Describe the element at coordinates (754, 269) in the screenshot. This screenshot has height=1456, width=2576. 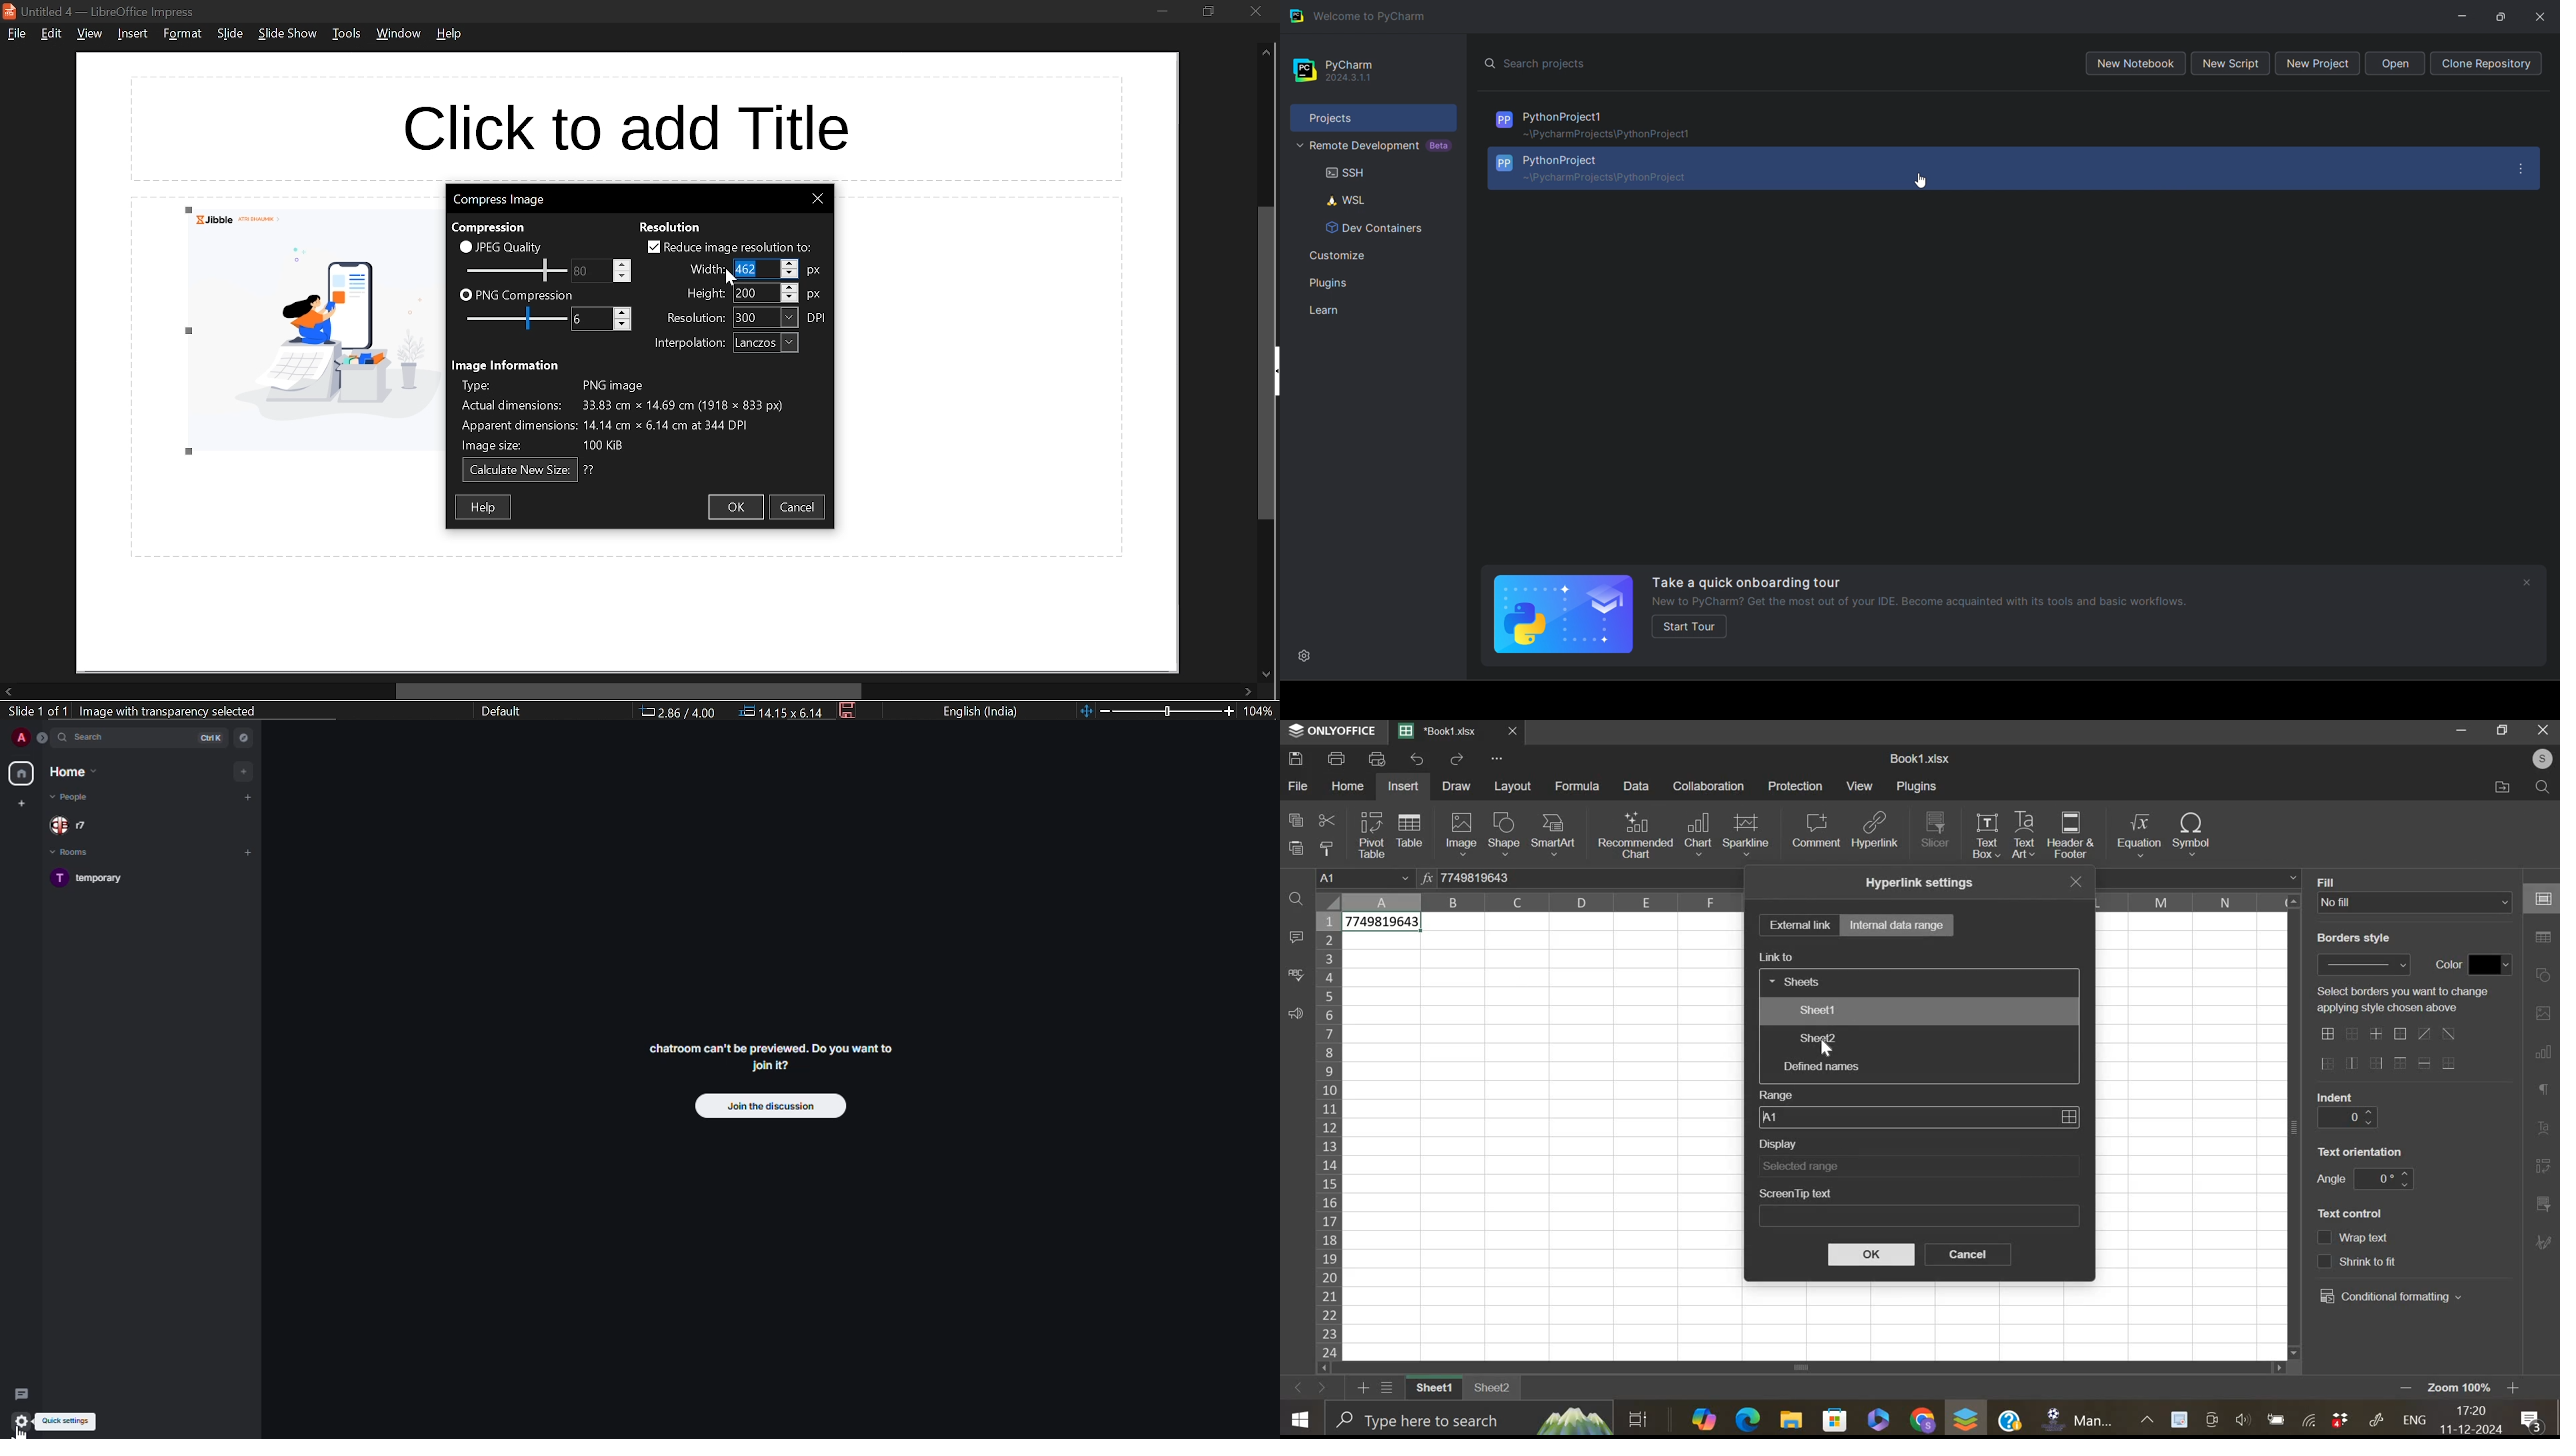
I see ` width` at that location.